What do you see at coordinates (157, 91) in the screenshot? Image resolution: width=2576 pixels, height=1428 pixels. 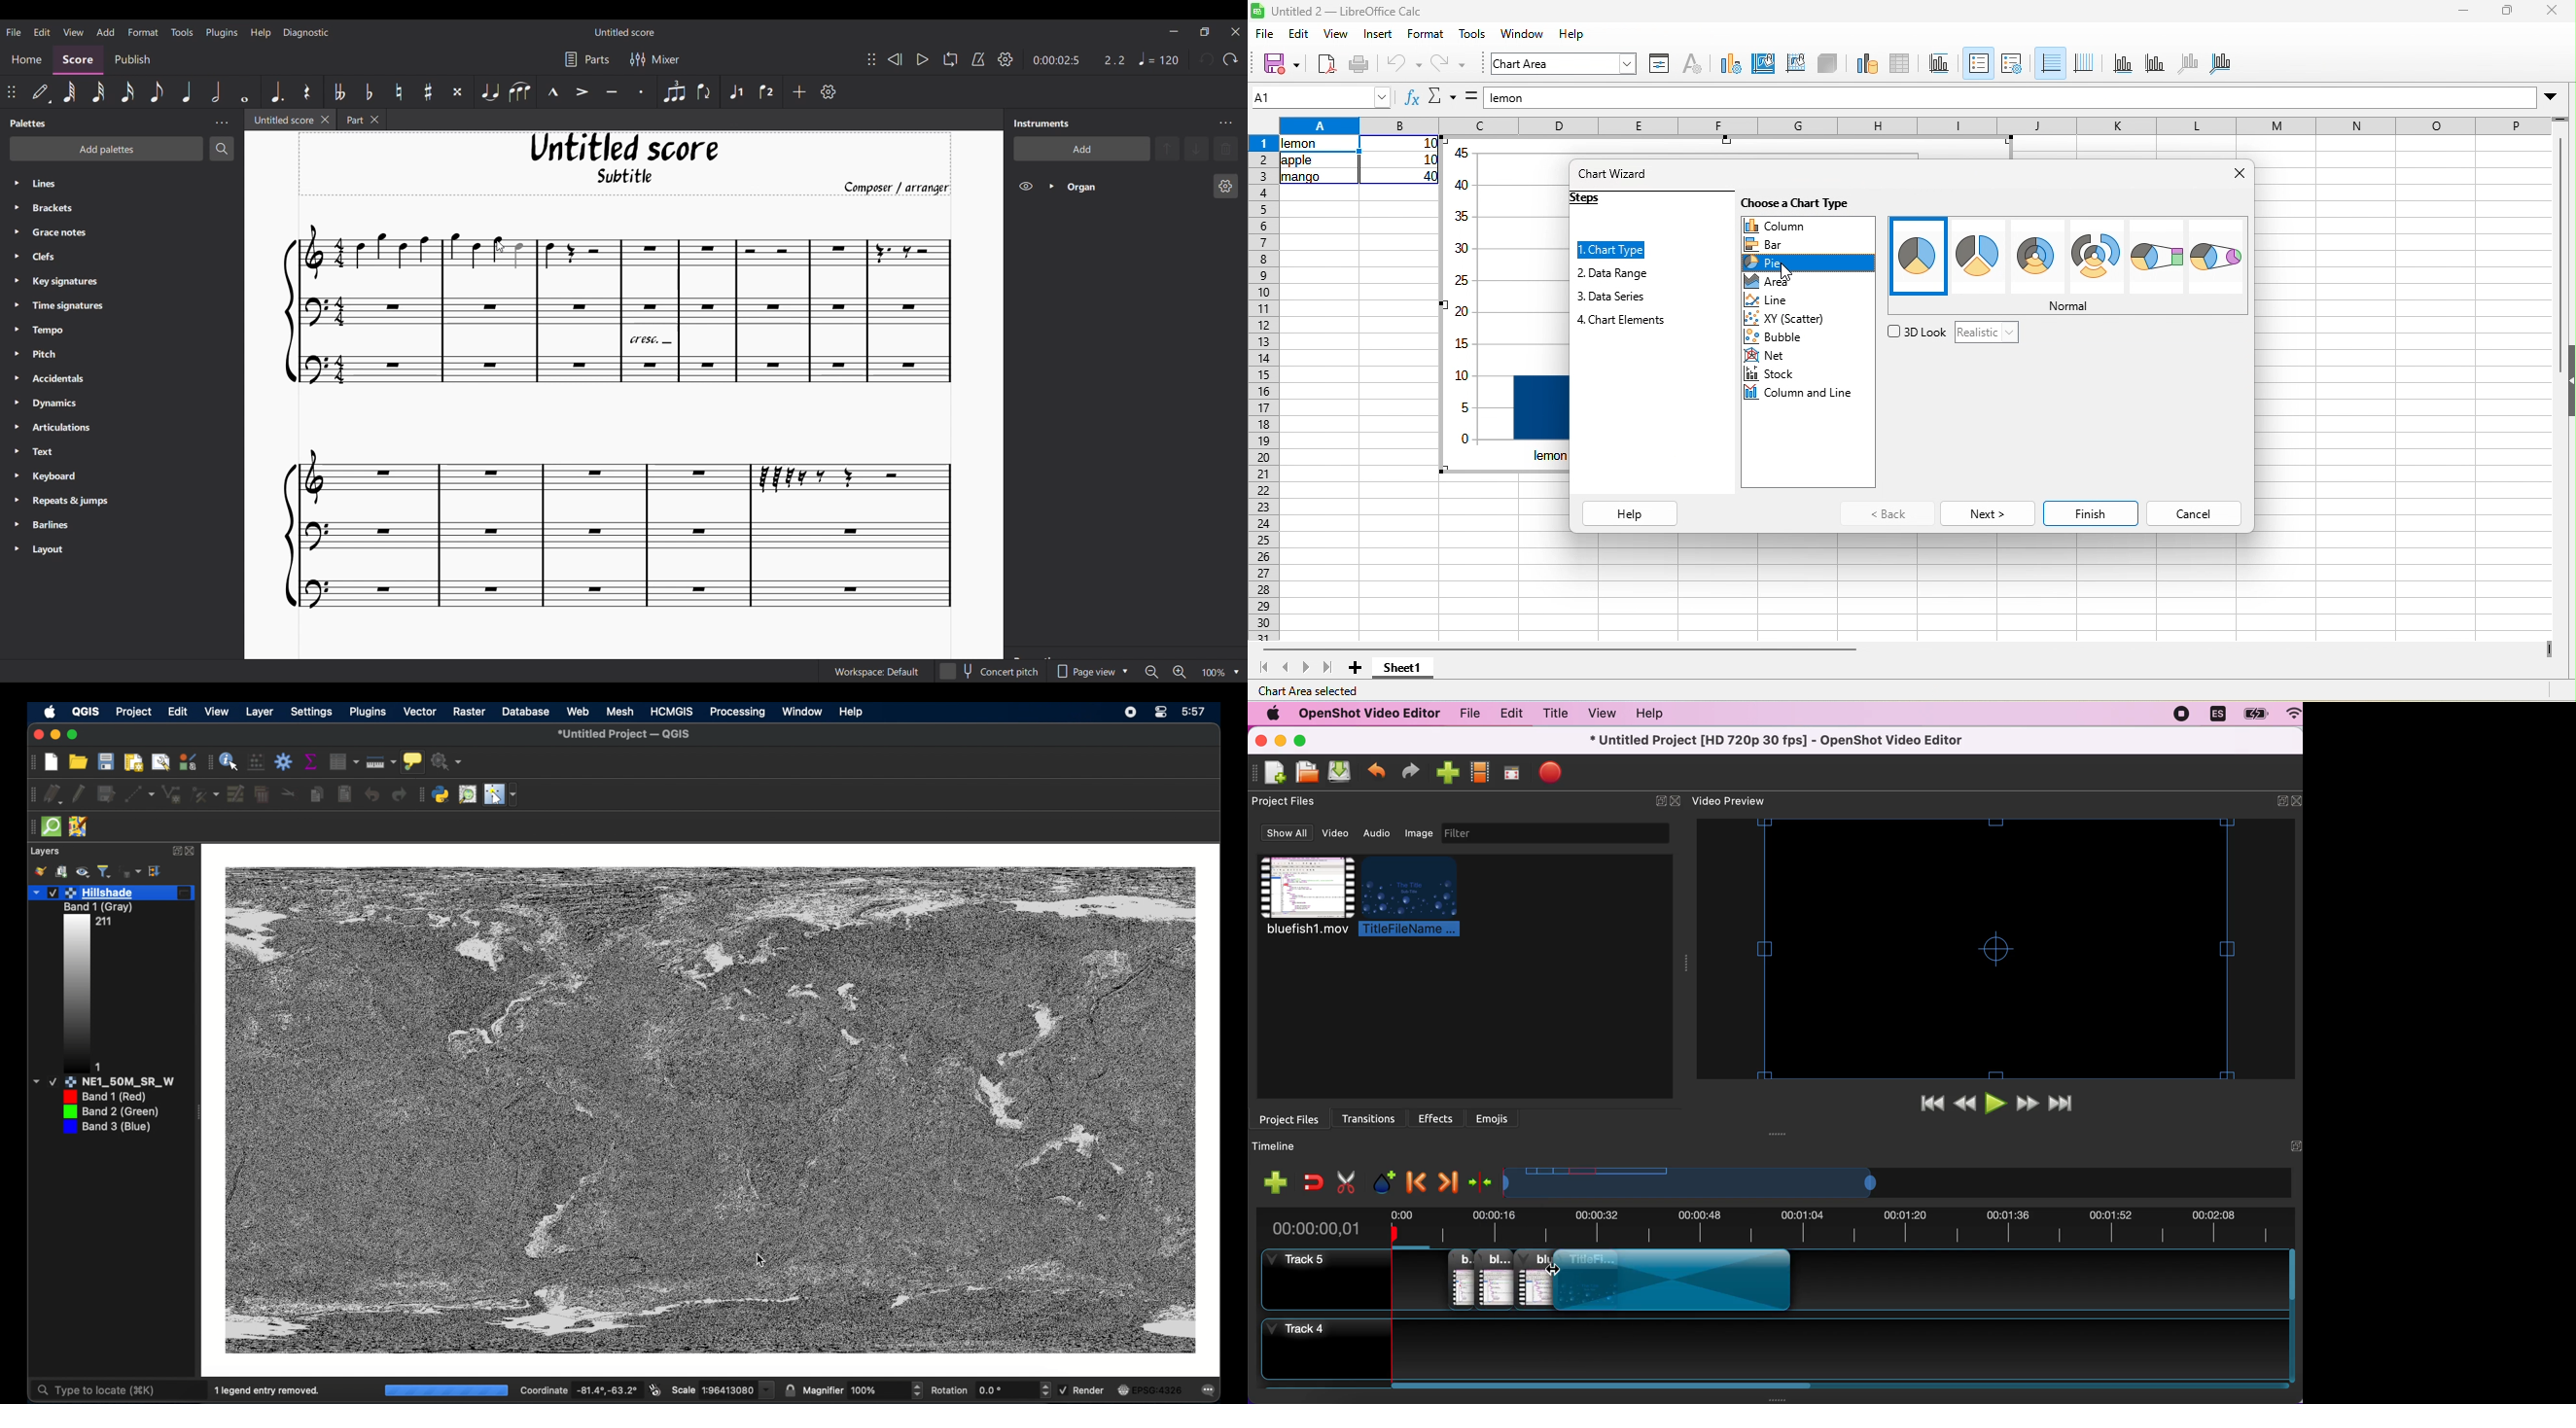 I see `8th note` at bounding box center [157, 91].